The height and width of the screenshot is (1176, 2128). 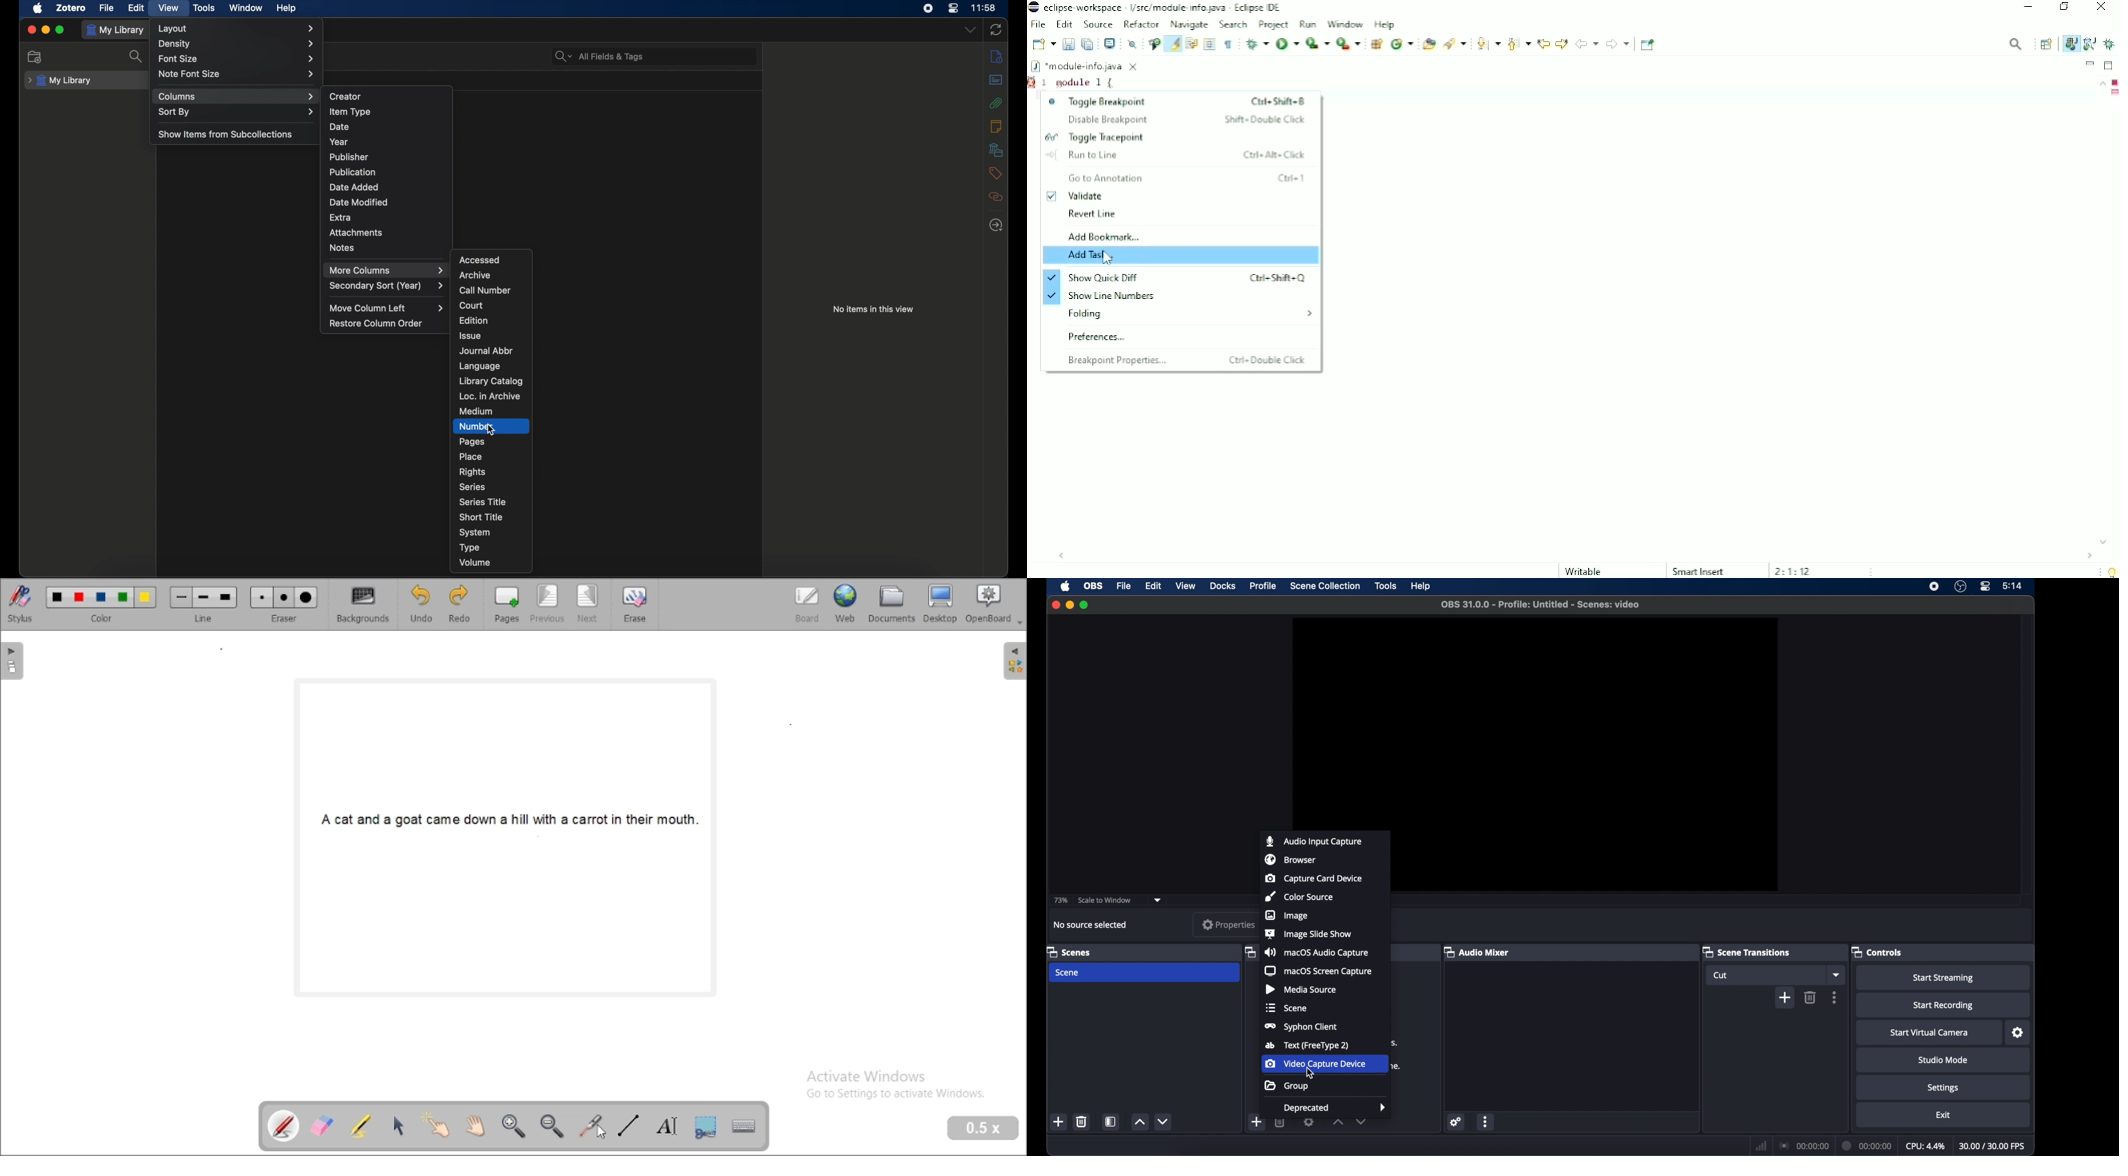 What do you see at coordinates (475, 412) in the screenshot?
I see `medium` at bounding box center [475, 412].